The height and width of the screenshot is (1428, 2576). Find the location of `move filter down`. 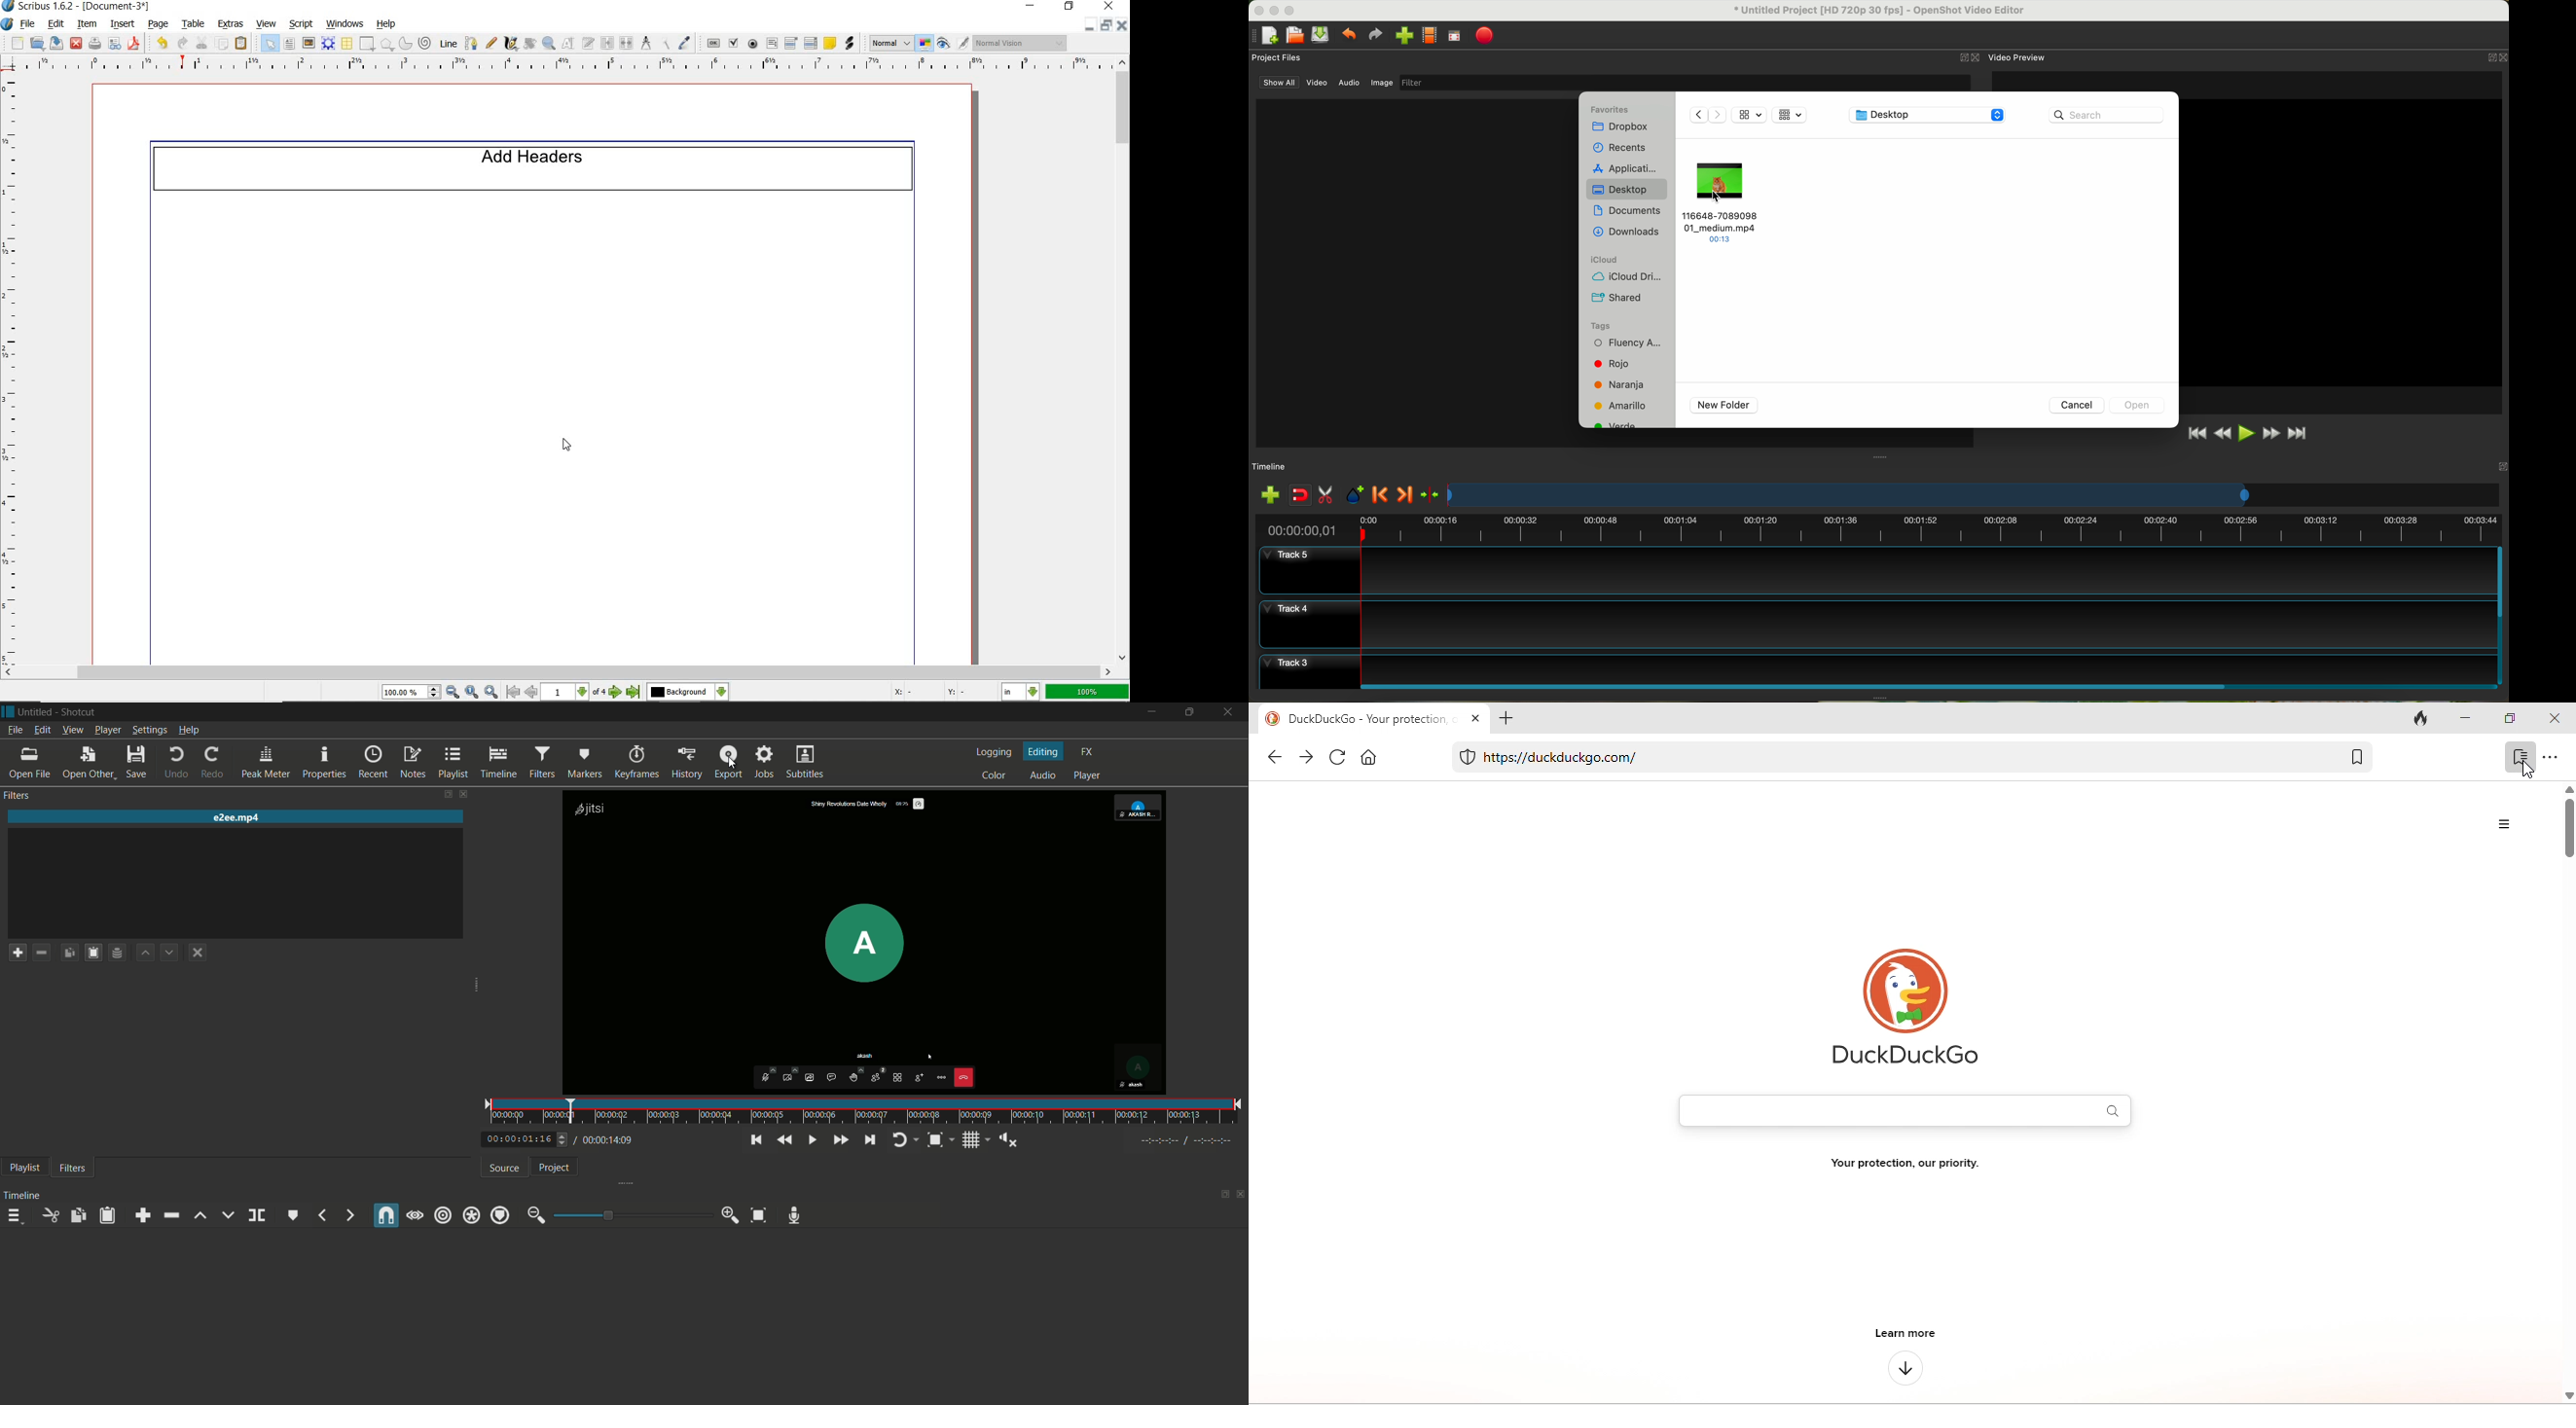

move filter down is located at coordinates (170, 954).